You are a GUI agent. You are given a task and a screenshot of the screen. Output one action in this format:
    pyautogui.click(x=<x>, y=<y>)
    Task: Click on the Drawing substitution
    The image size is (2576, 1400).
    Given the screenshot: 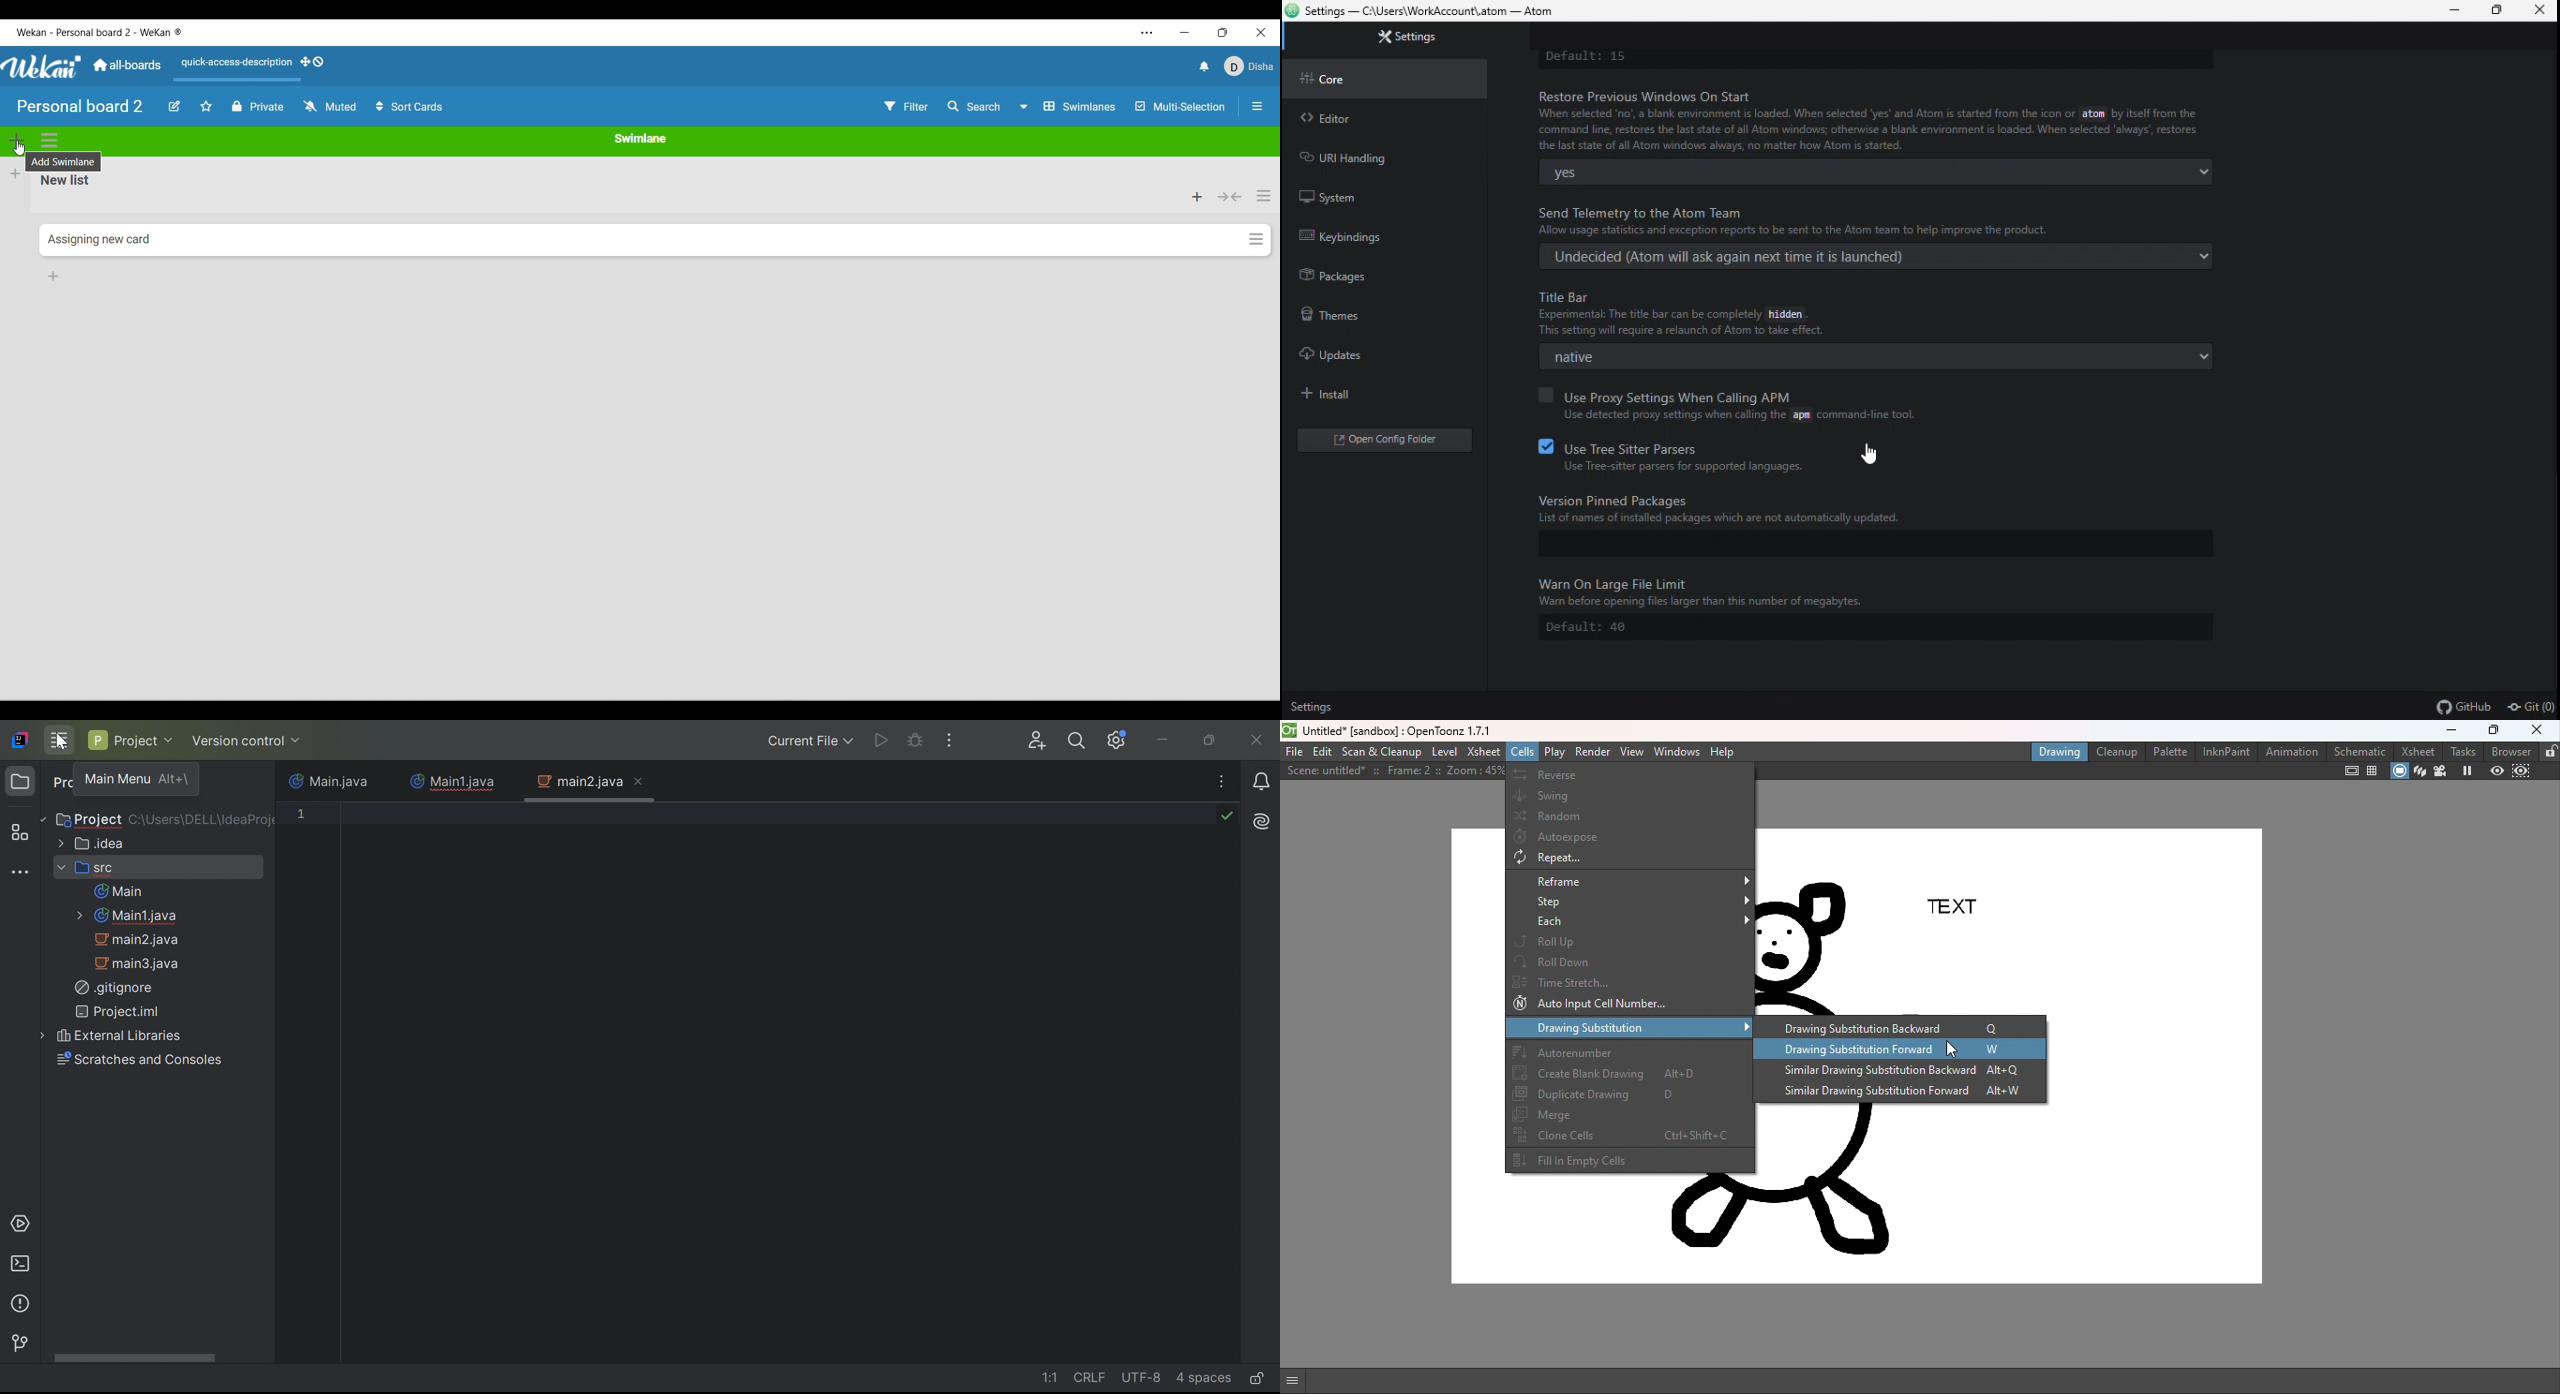 What is the action you would take?
    pyautogui.click(x=1632, y=1030)
    